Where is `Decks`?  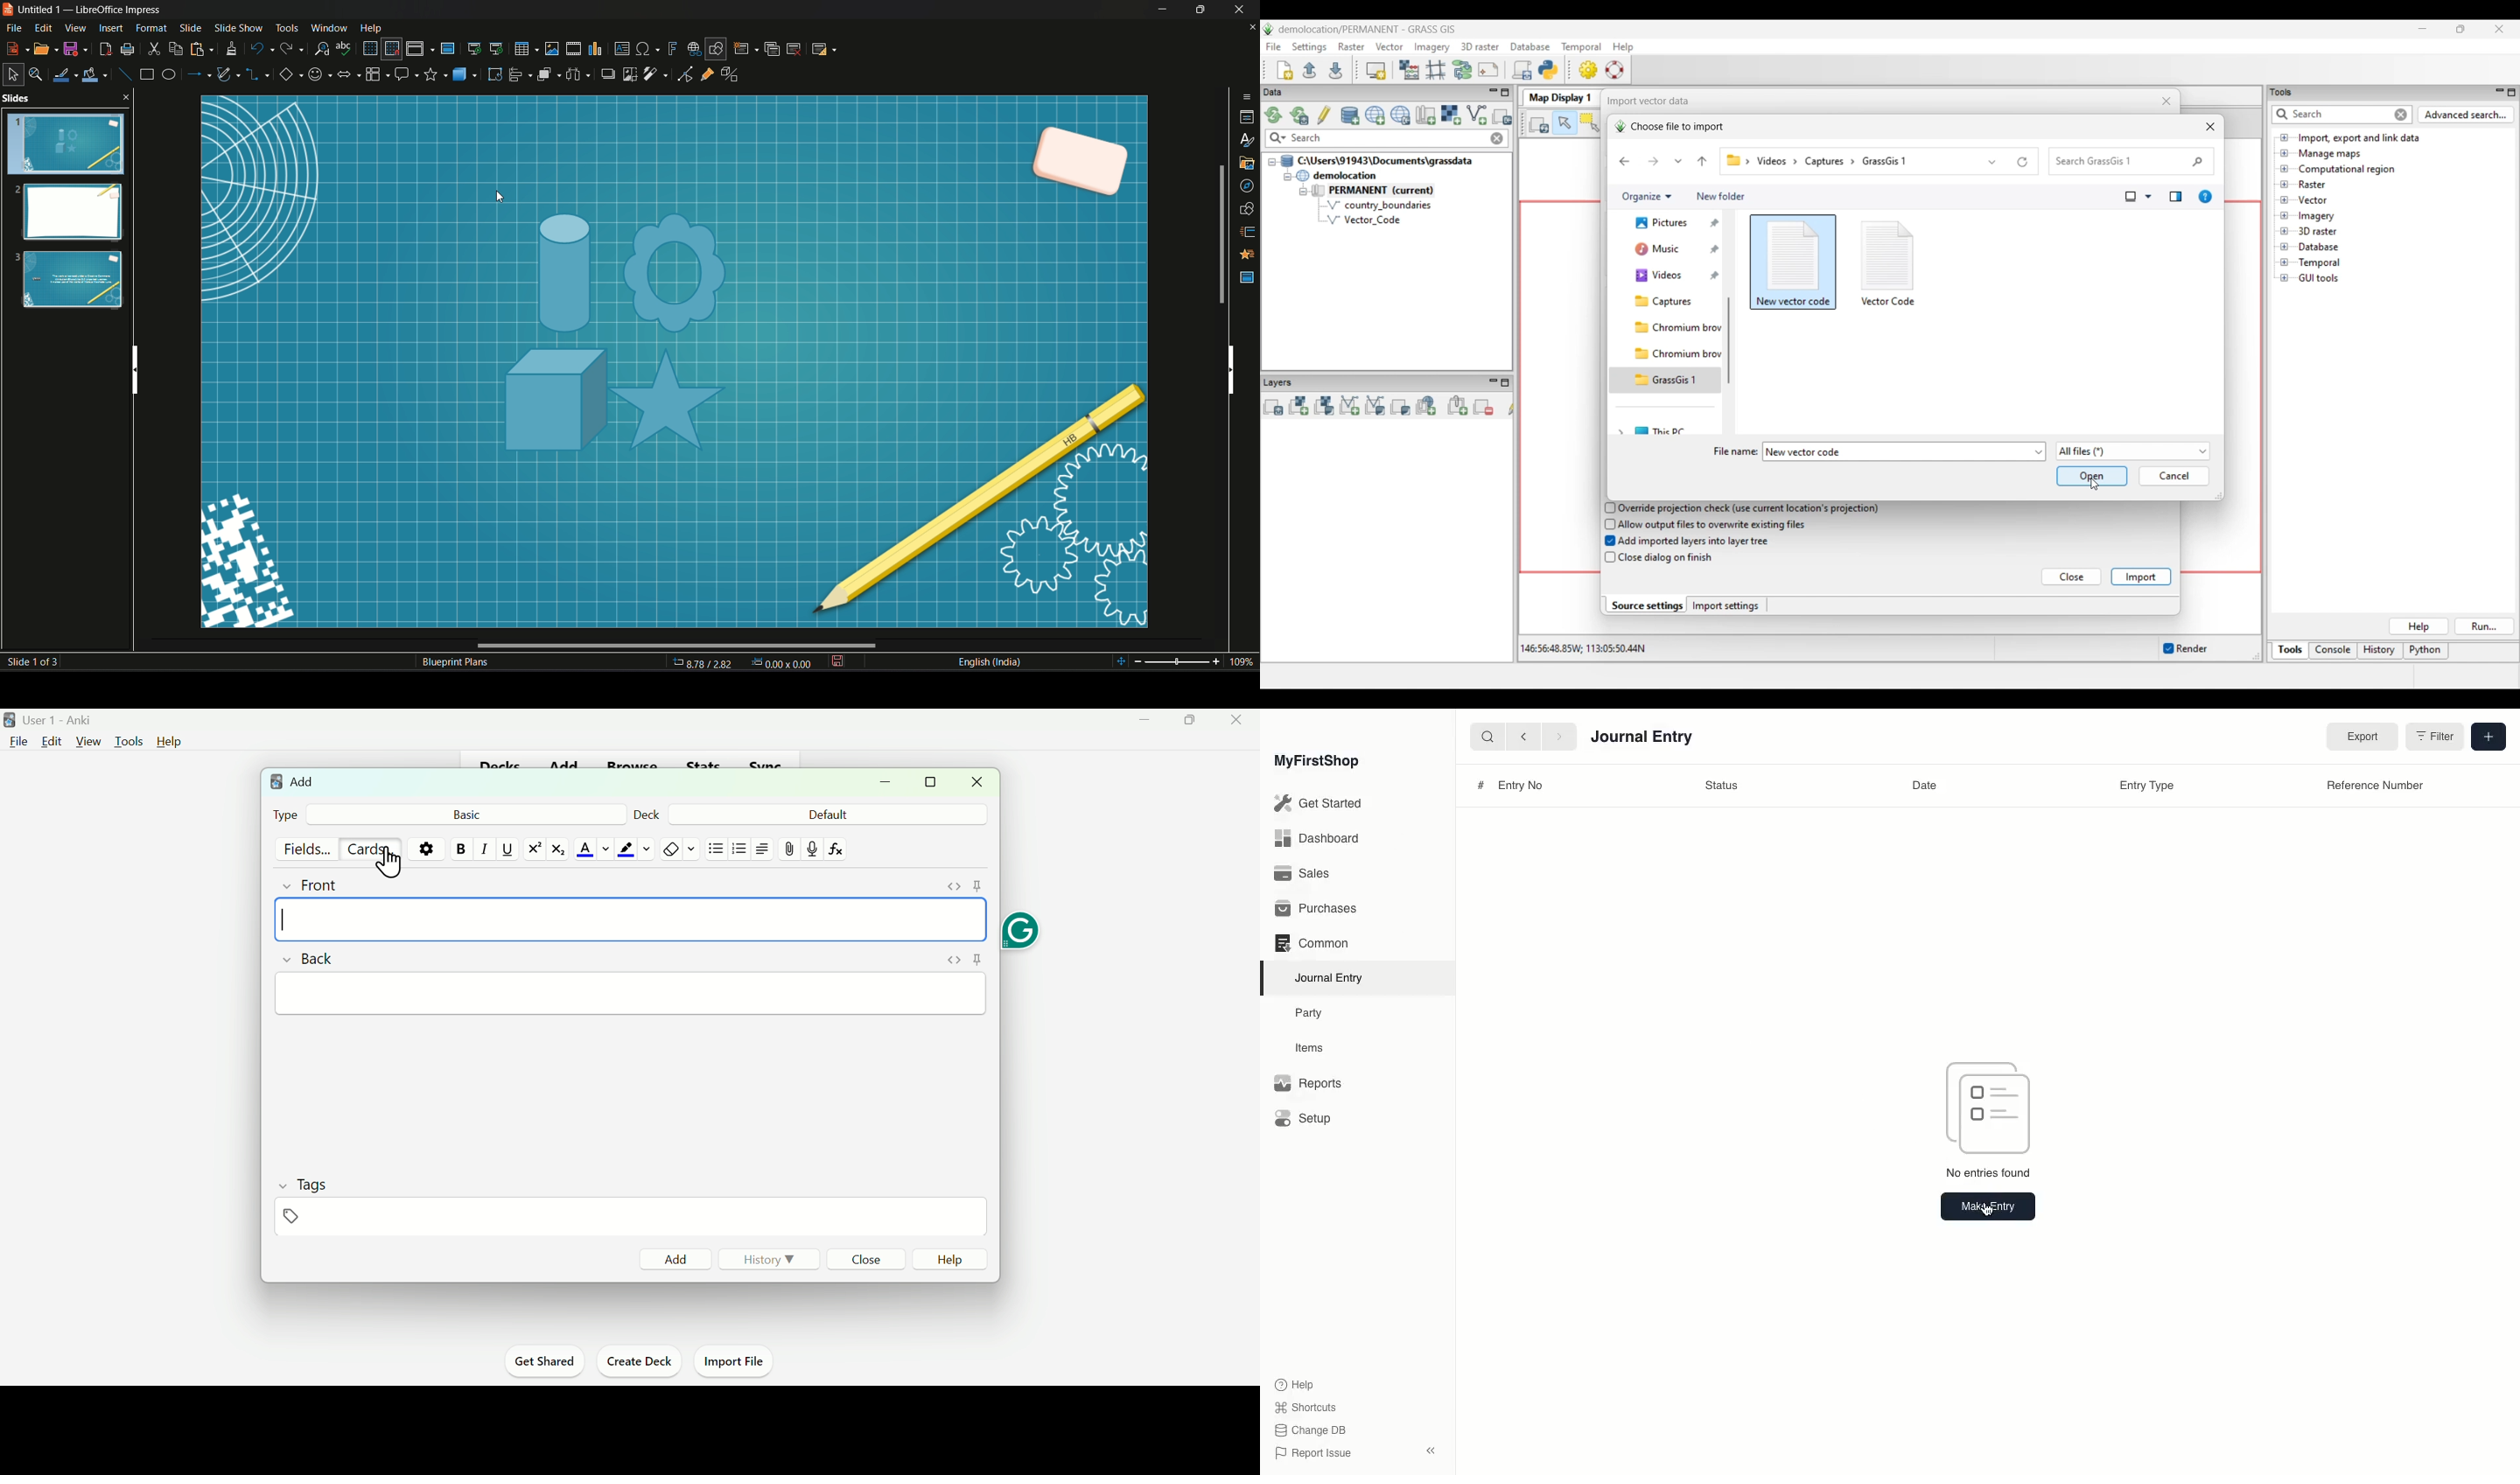
Decks is located at coordinates (503, 760).